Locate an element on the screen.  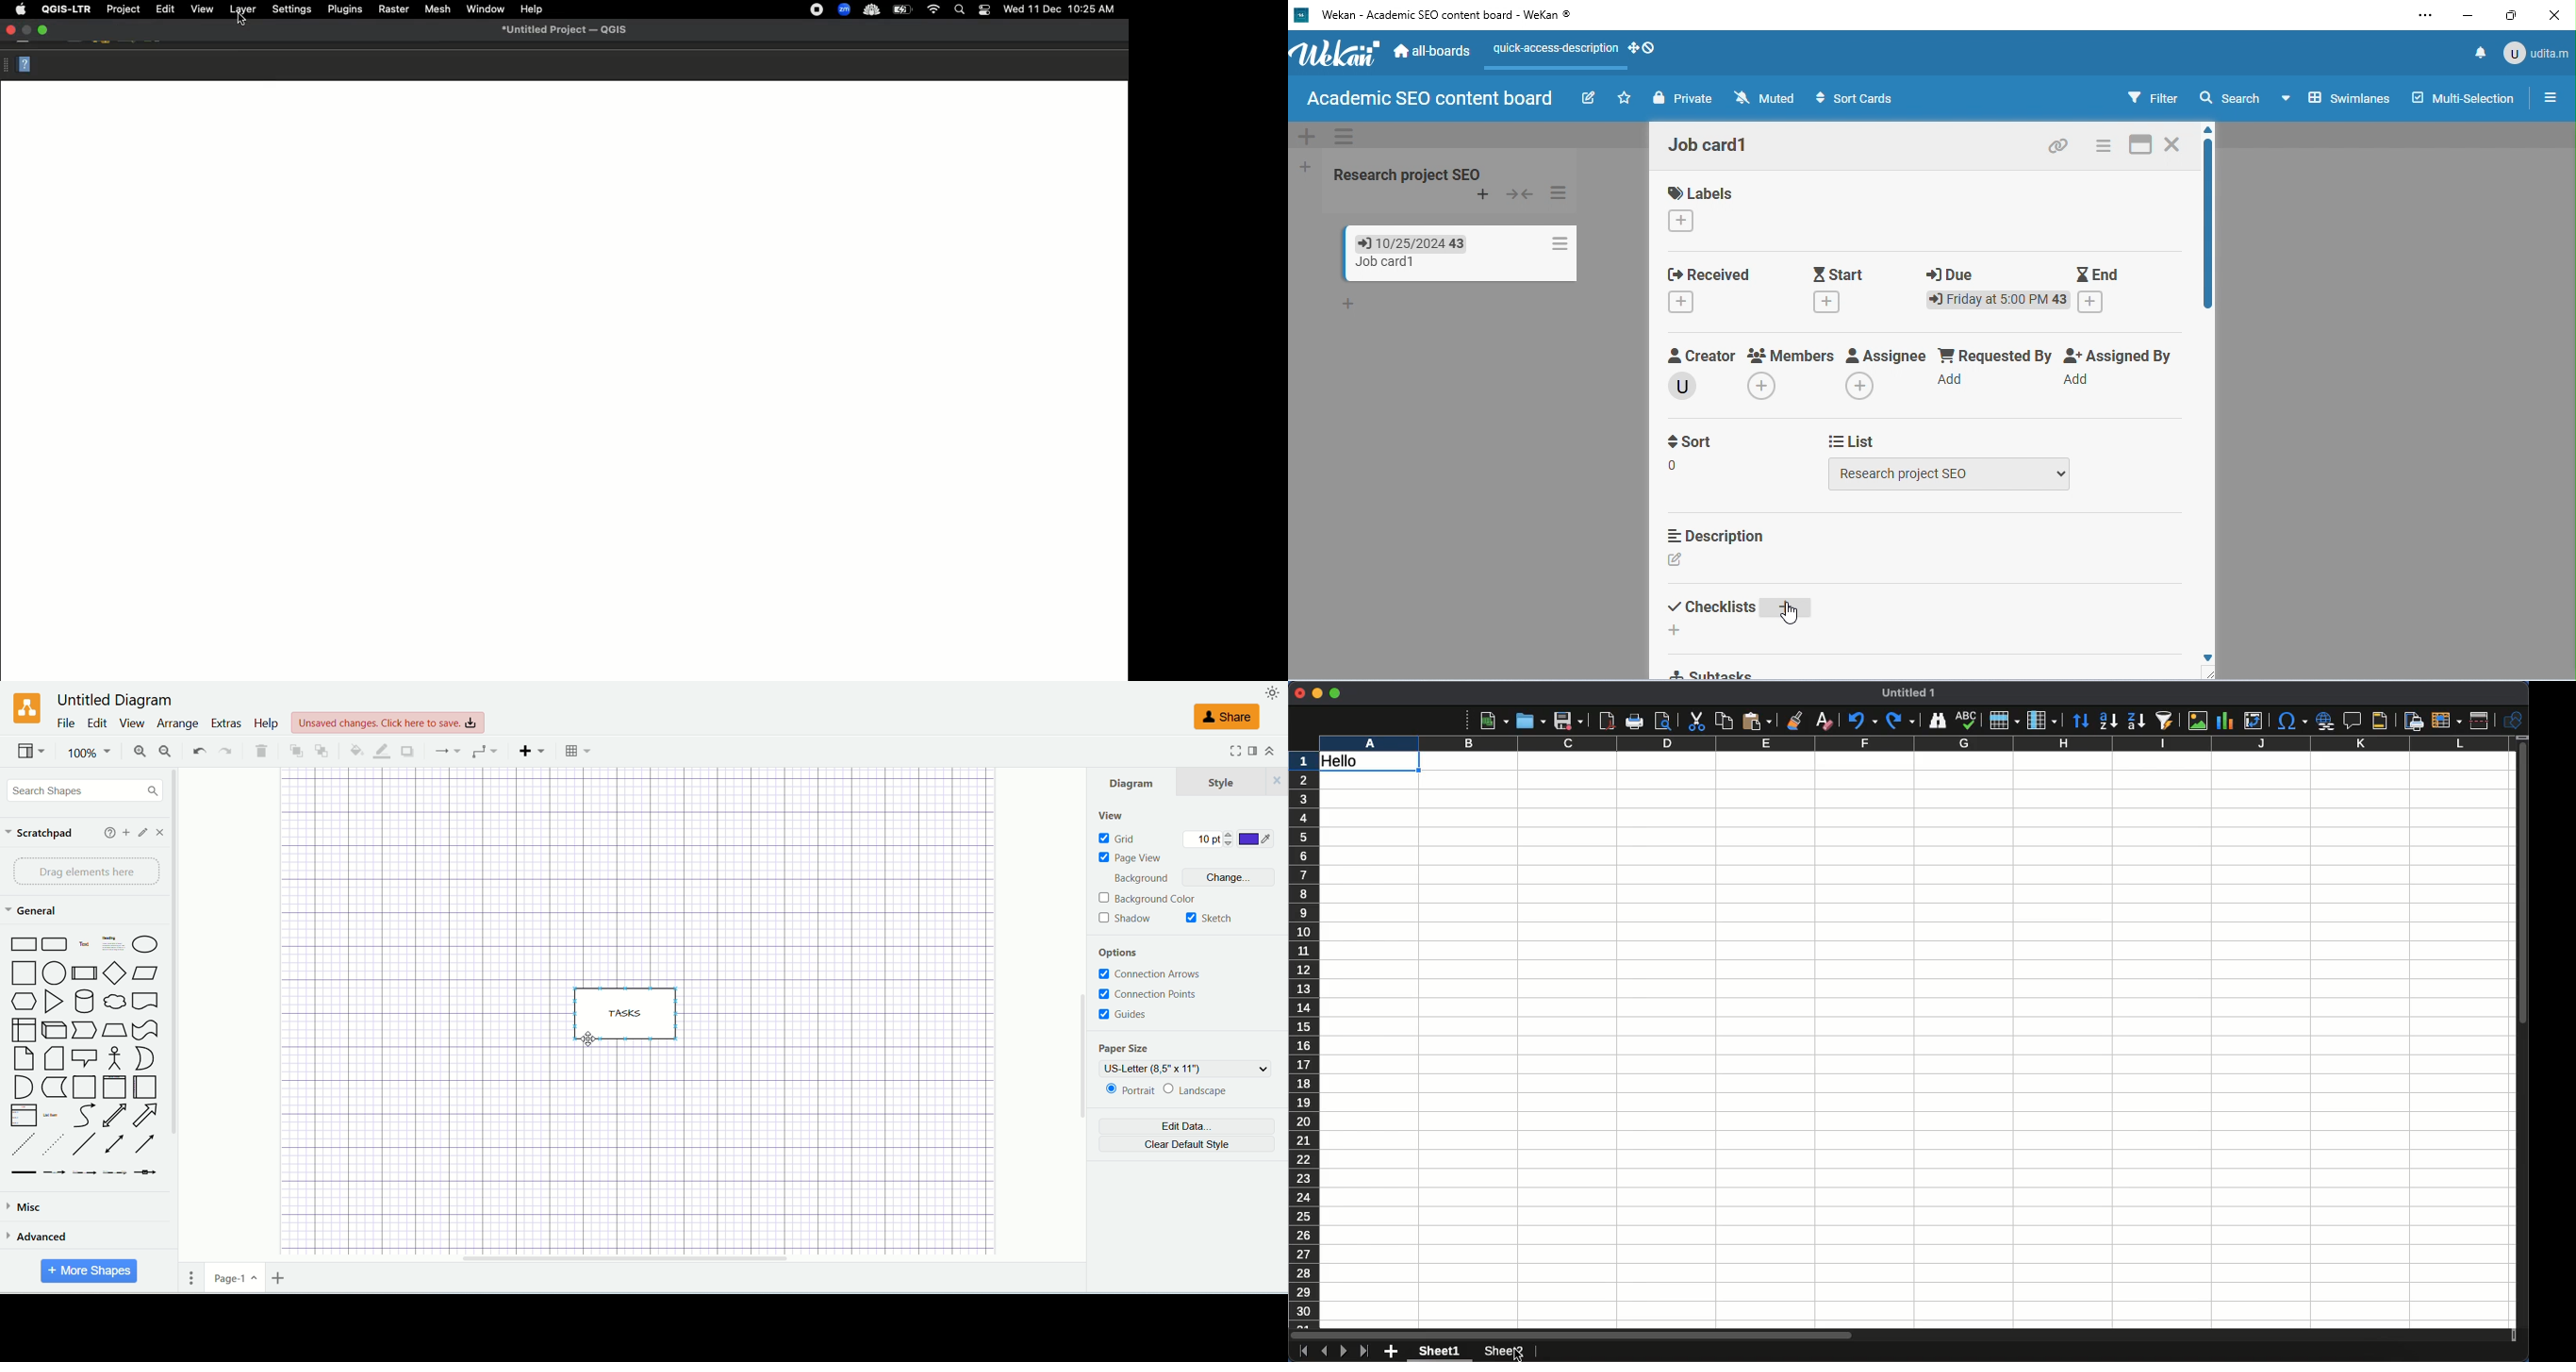
card name: Job card1 is located at coordinates (1375, 262).